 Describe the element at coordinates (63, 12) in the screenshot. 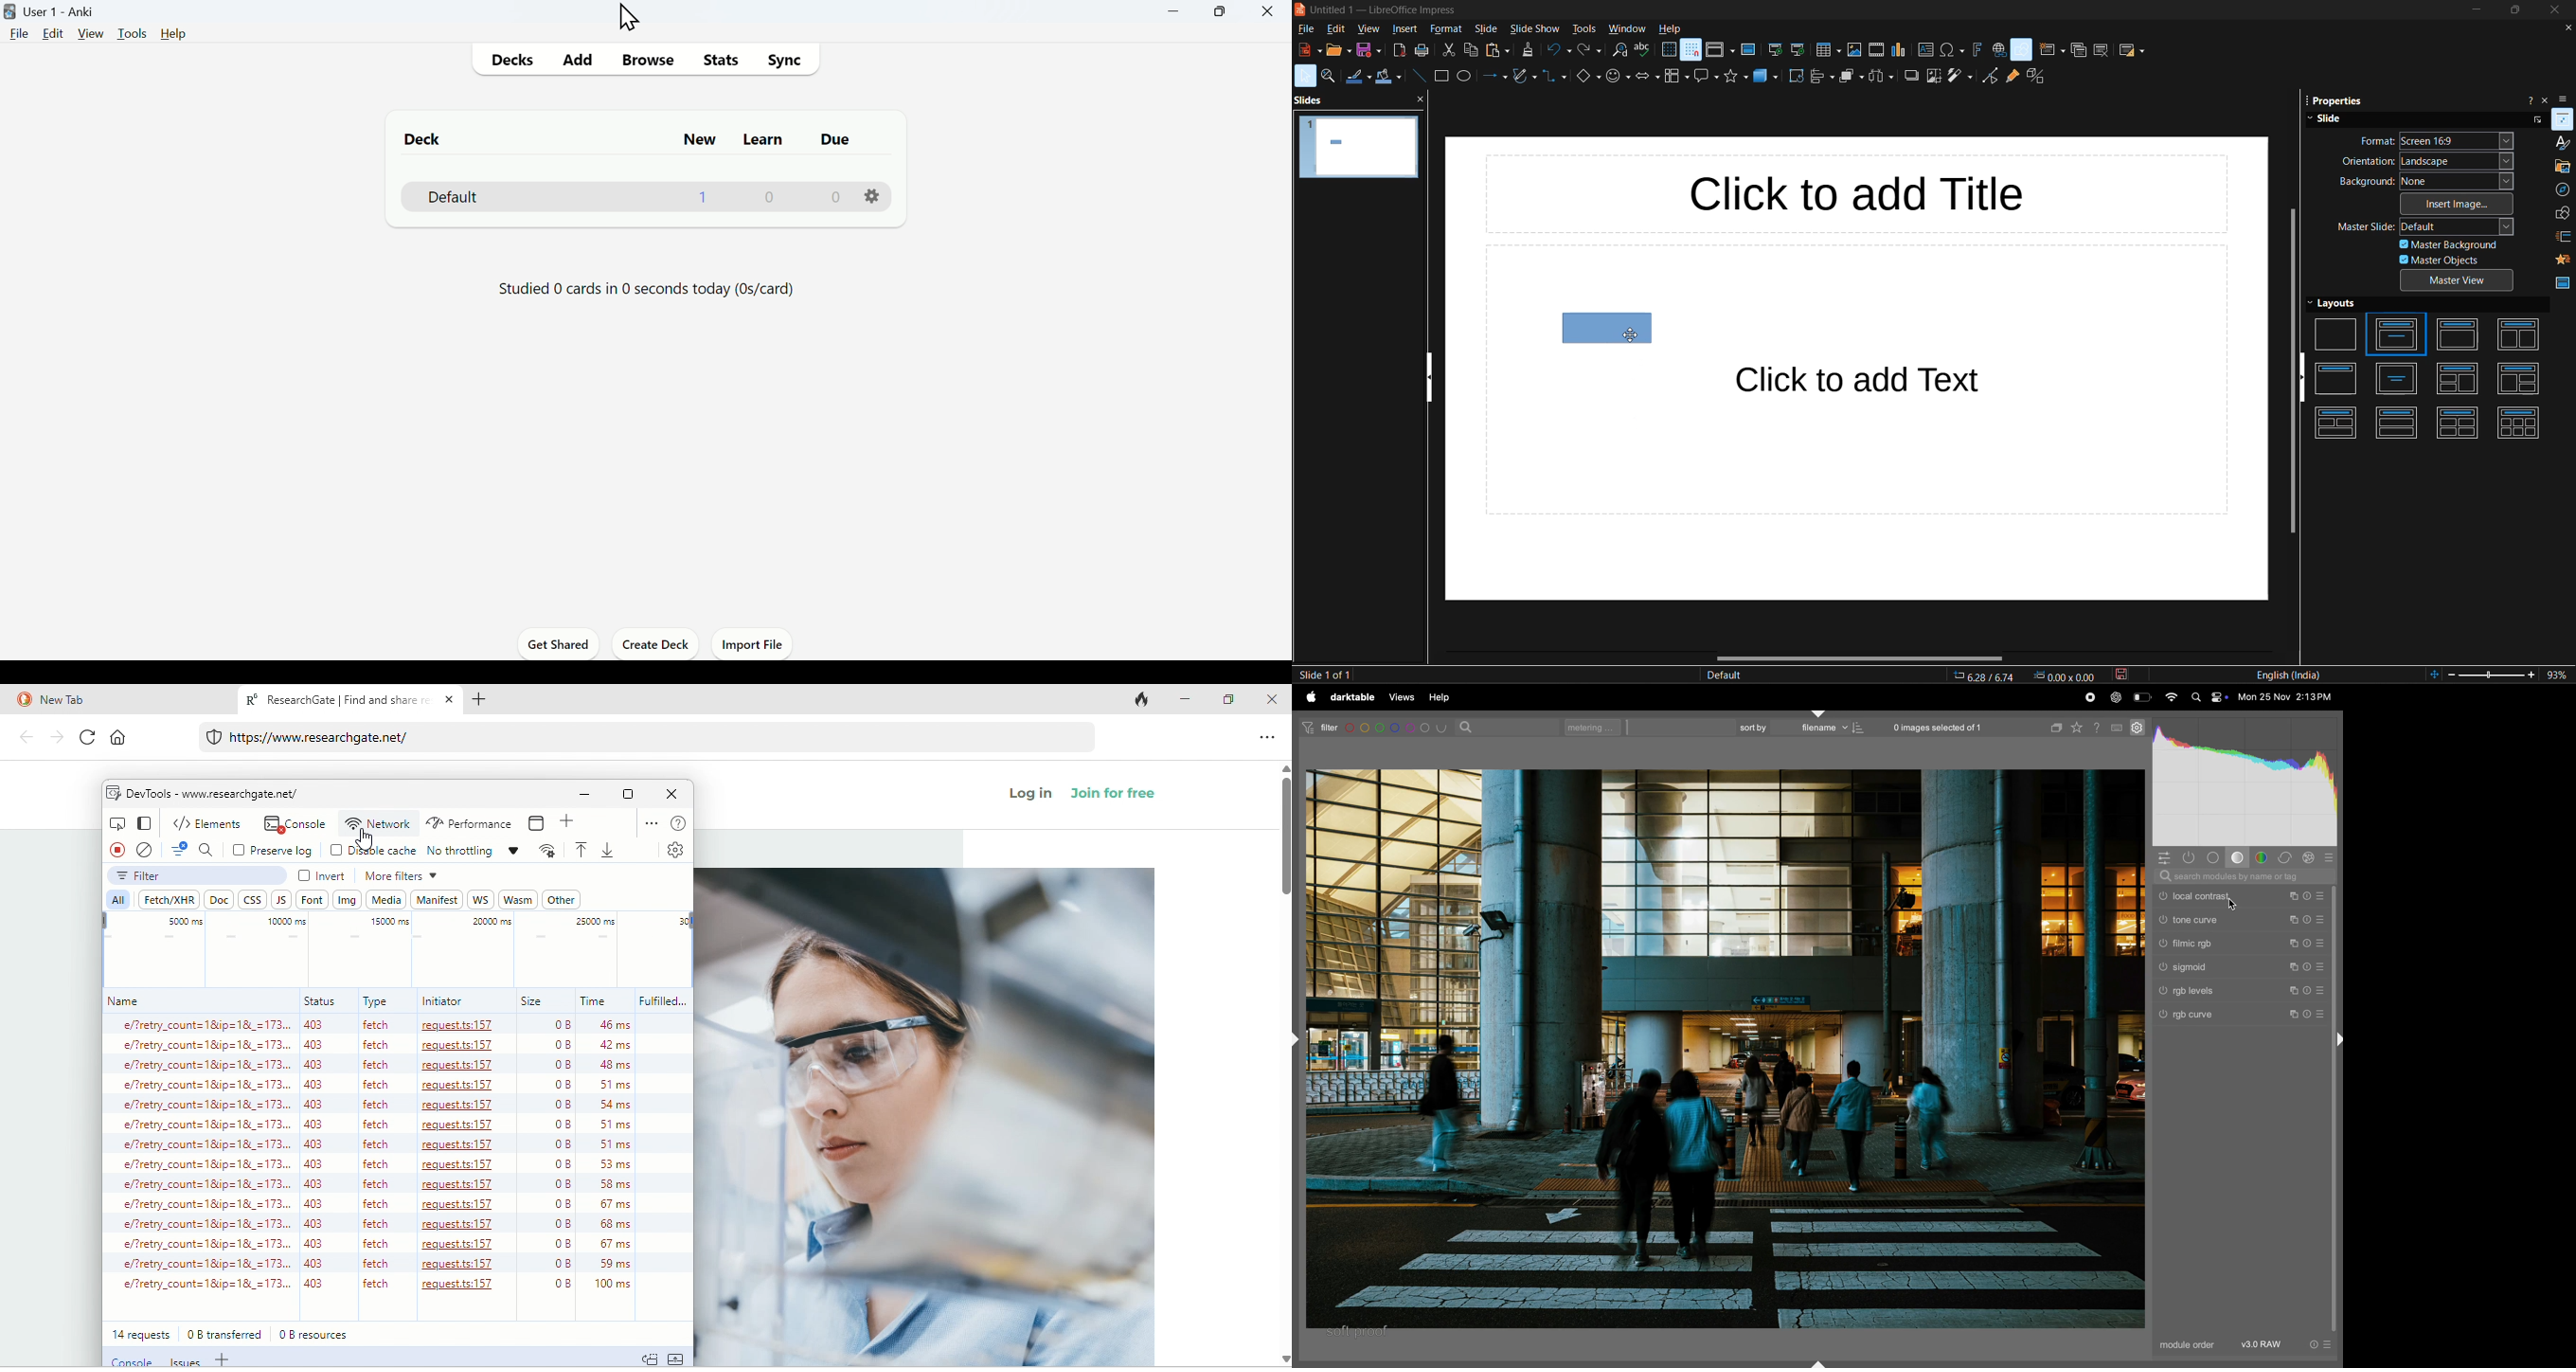

I see `User 1 - Anki` at that location.